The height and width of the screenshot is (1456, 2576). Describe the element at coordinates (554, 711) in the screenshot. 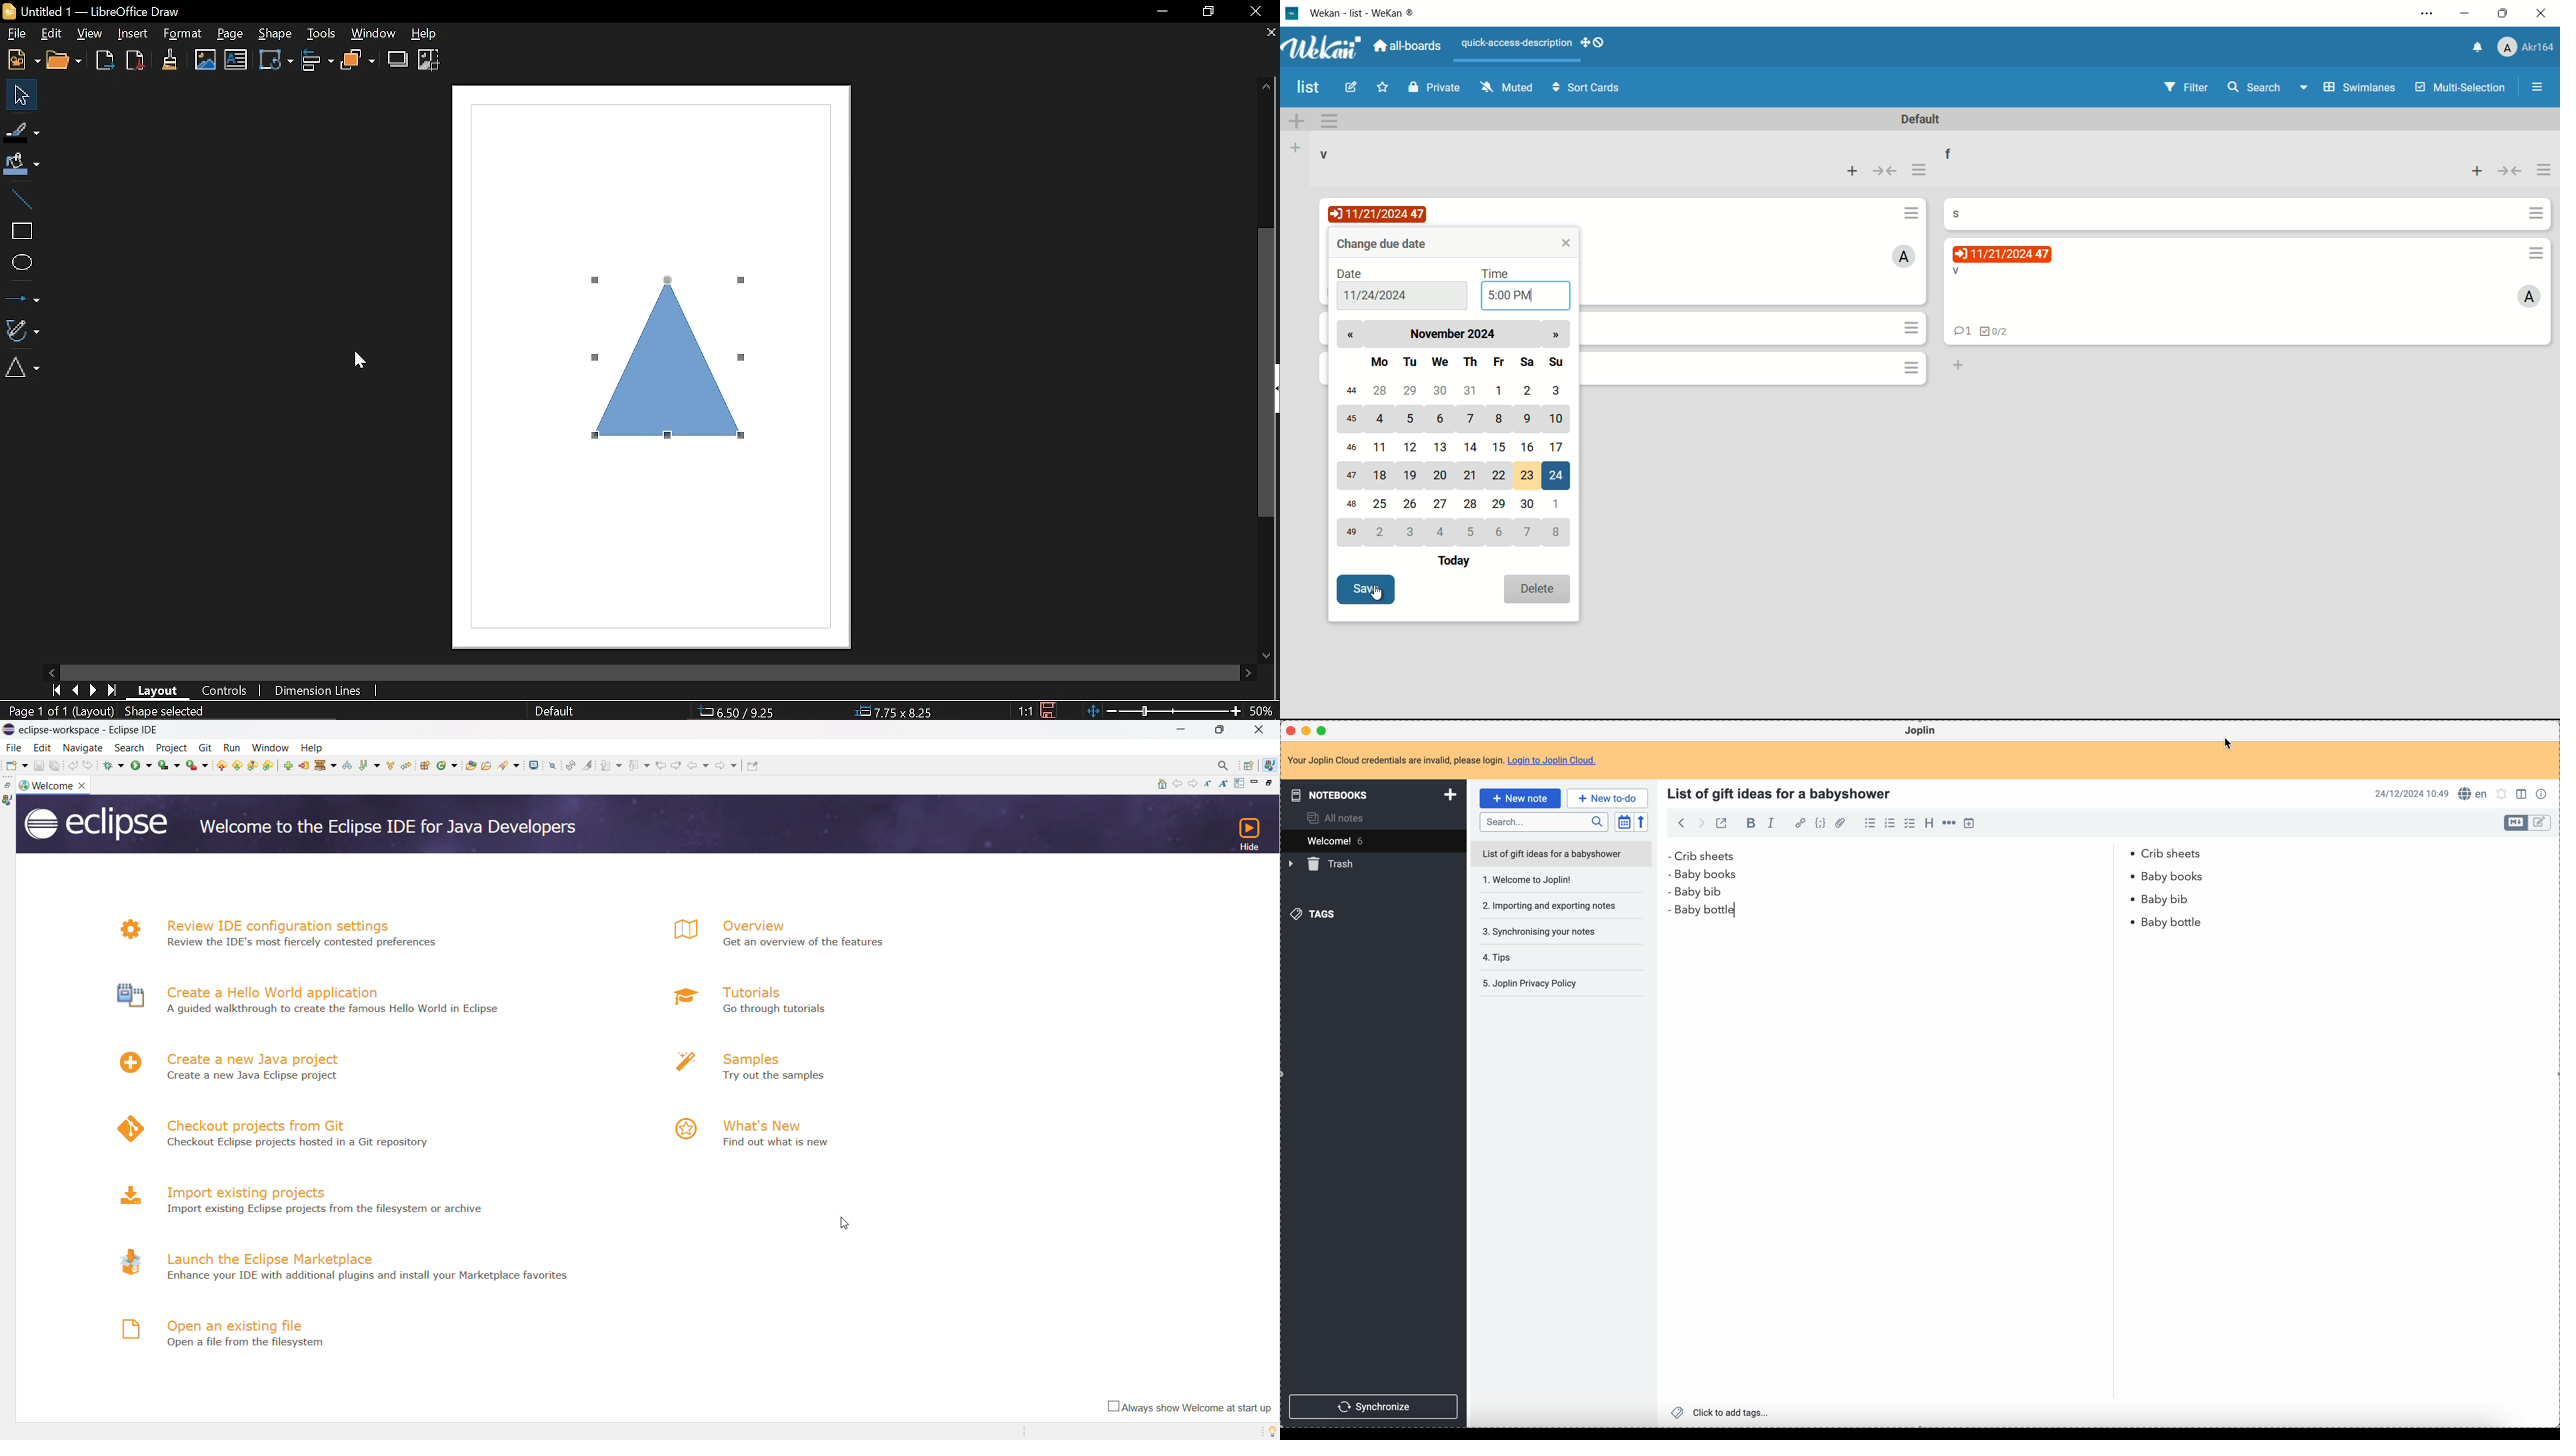

I see `Slide master name` at that location.